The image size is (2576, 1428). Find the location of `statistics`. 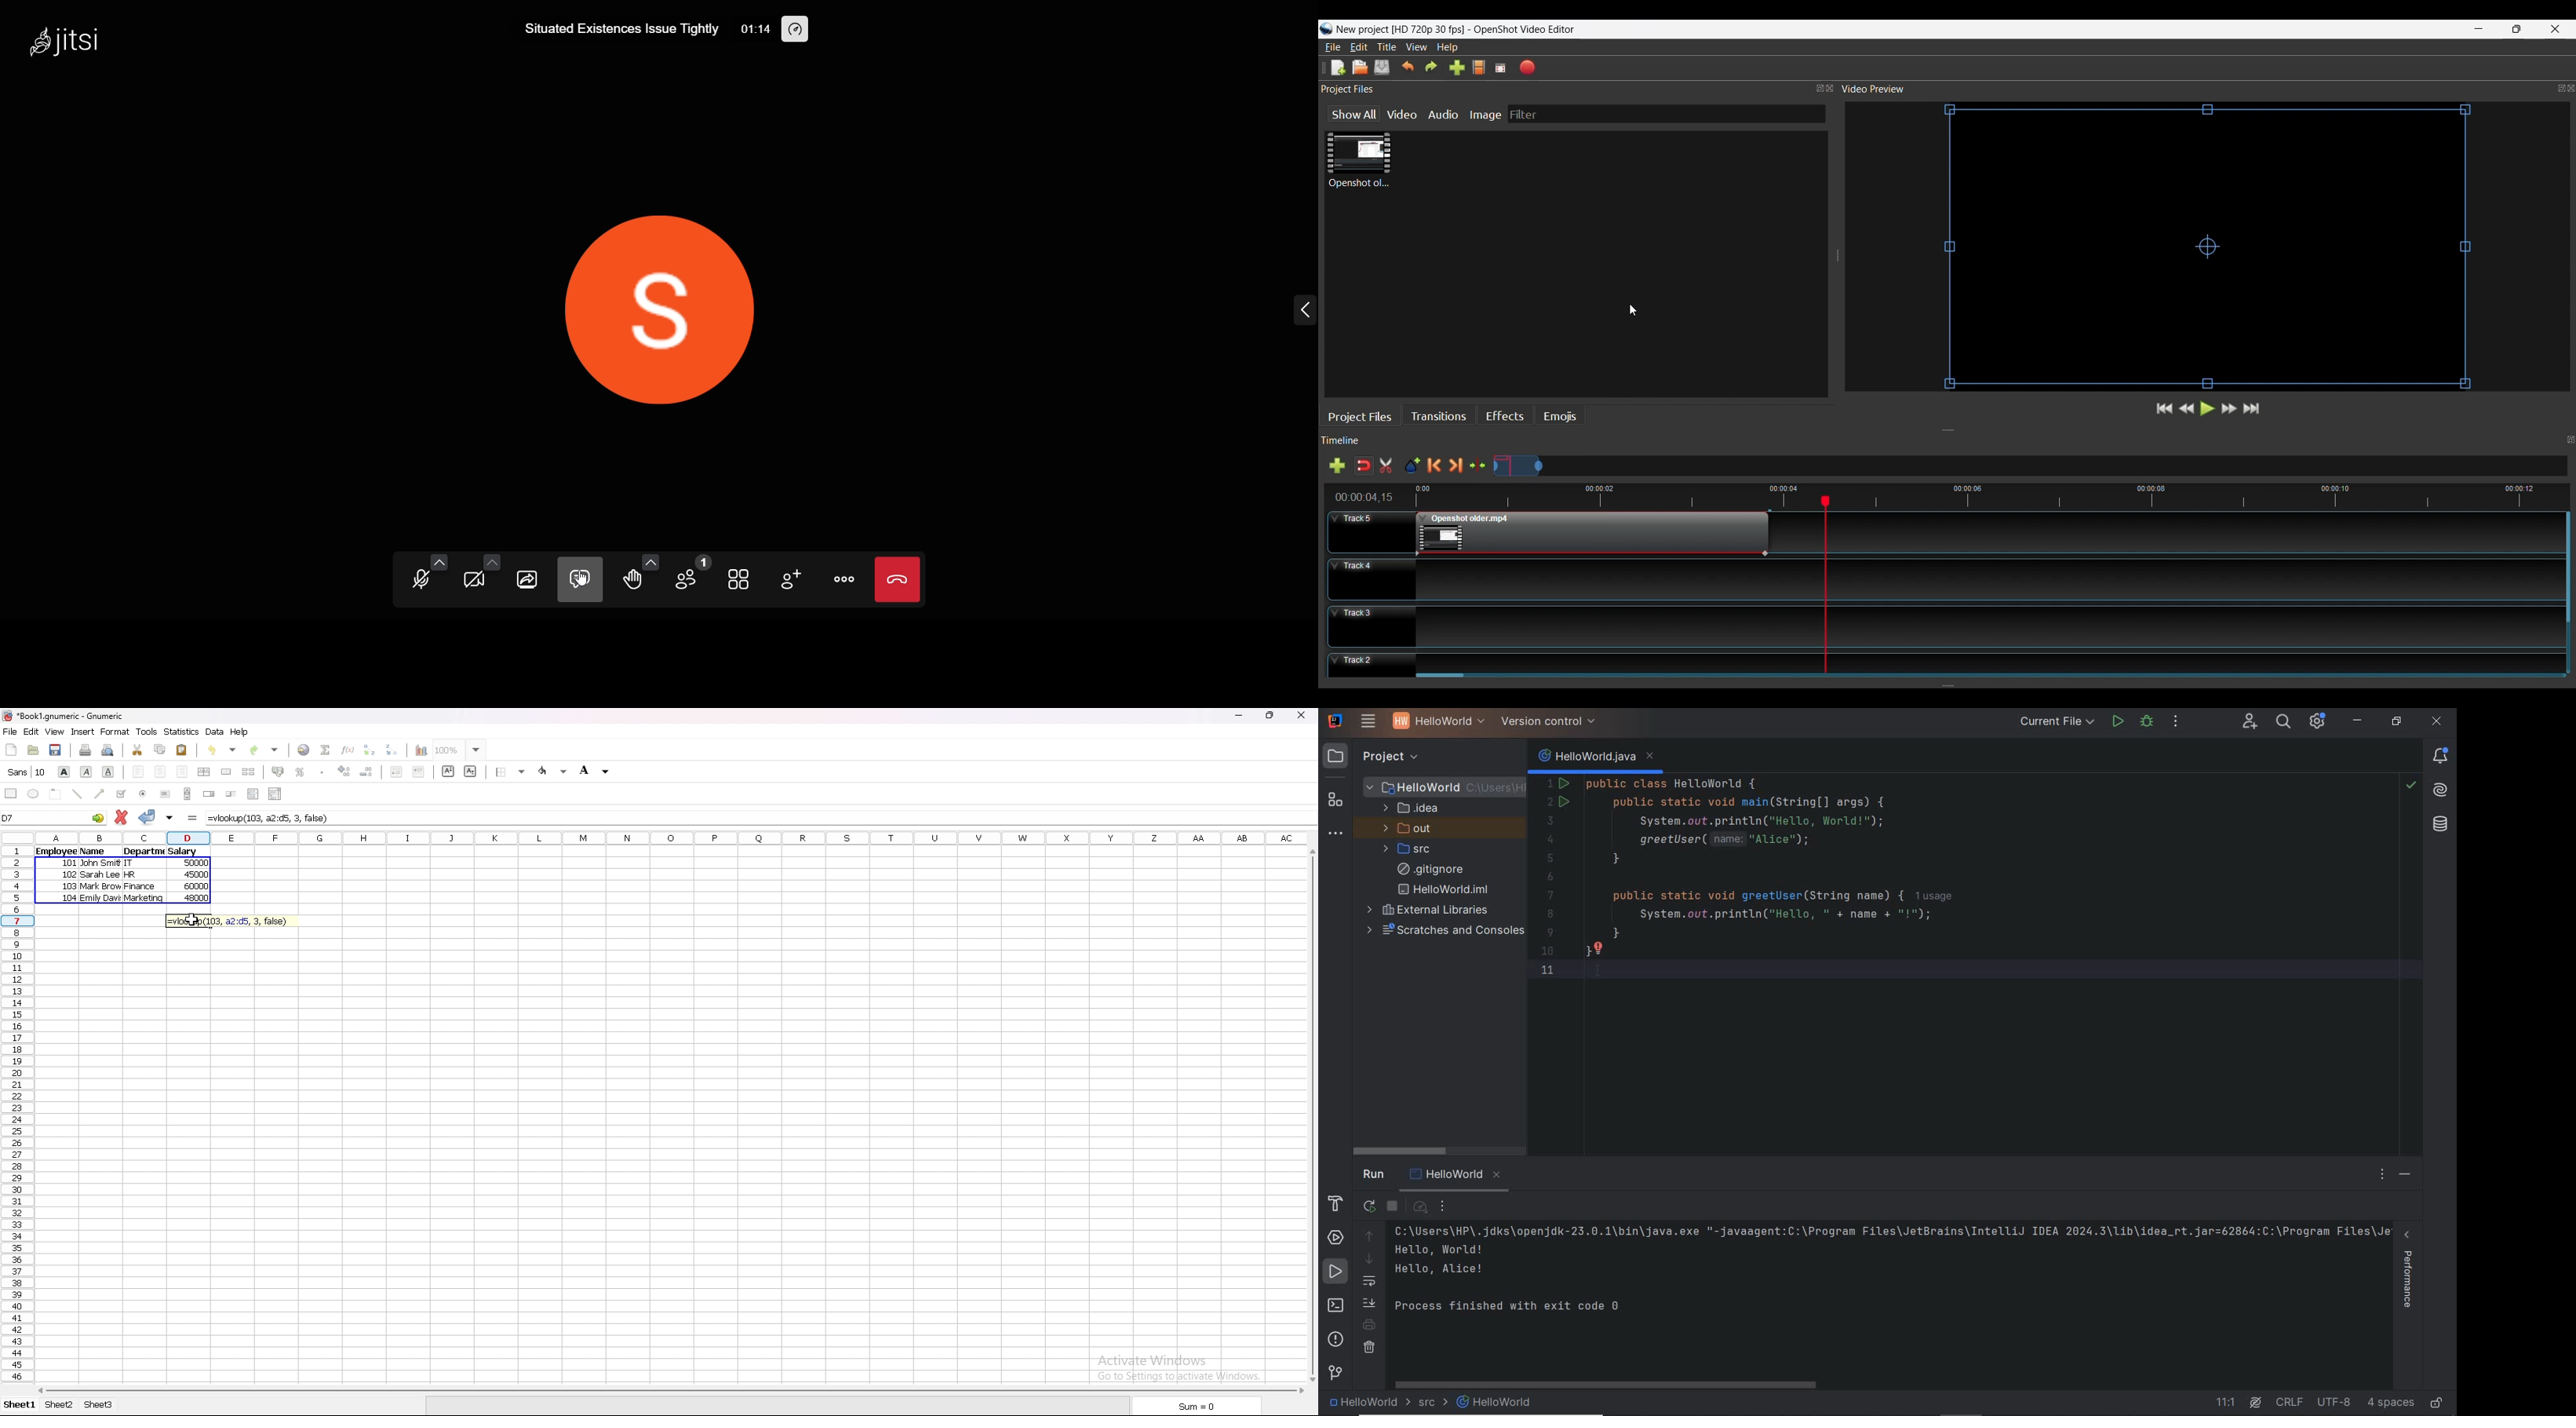

statistics is located at coordinates (181, 732).